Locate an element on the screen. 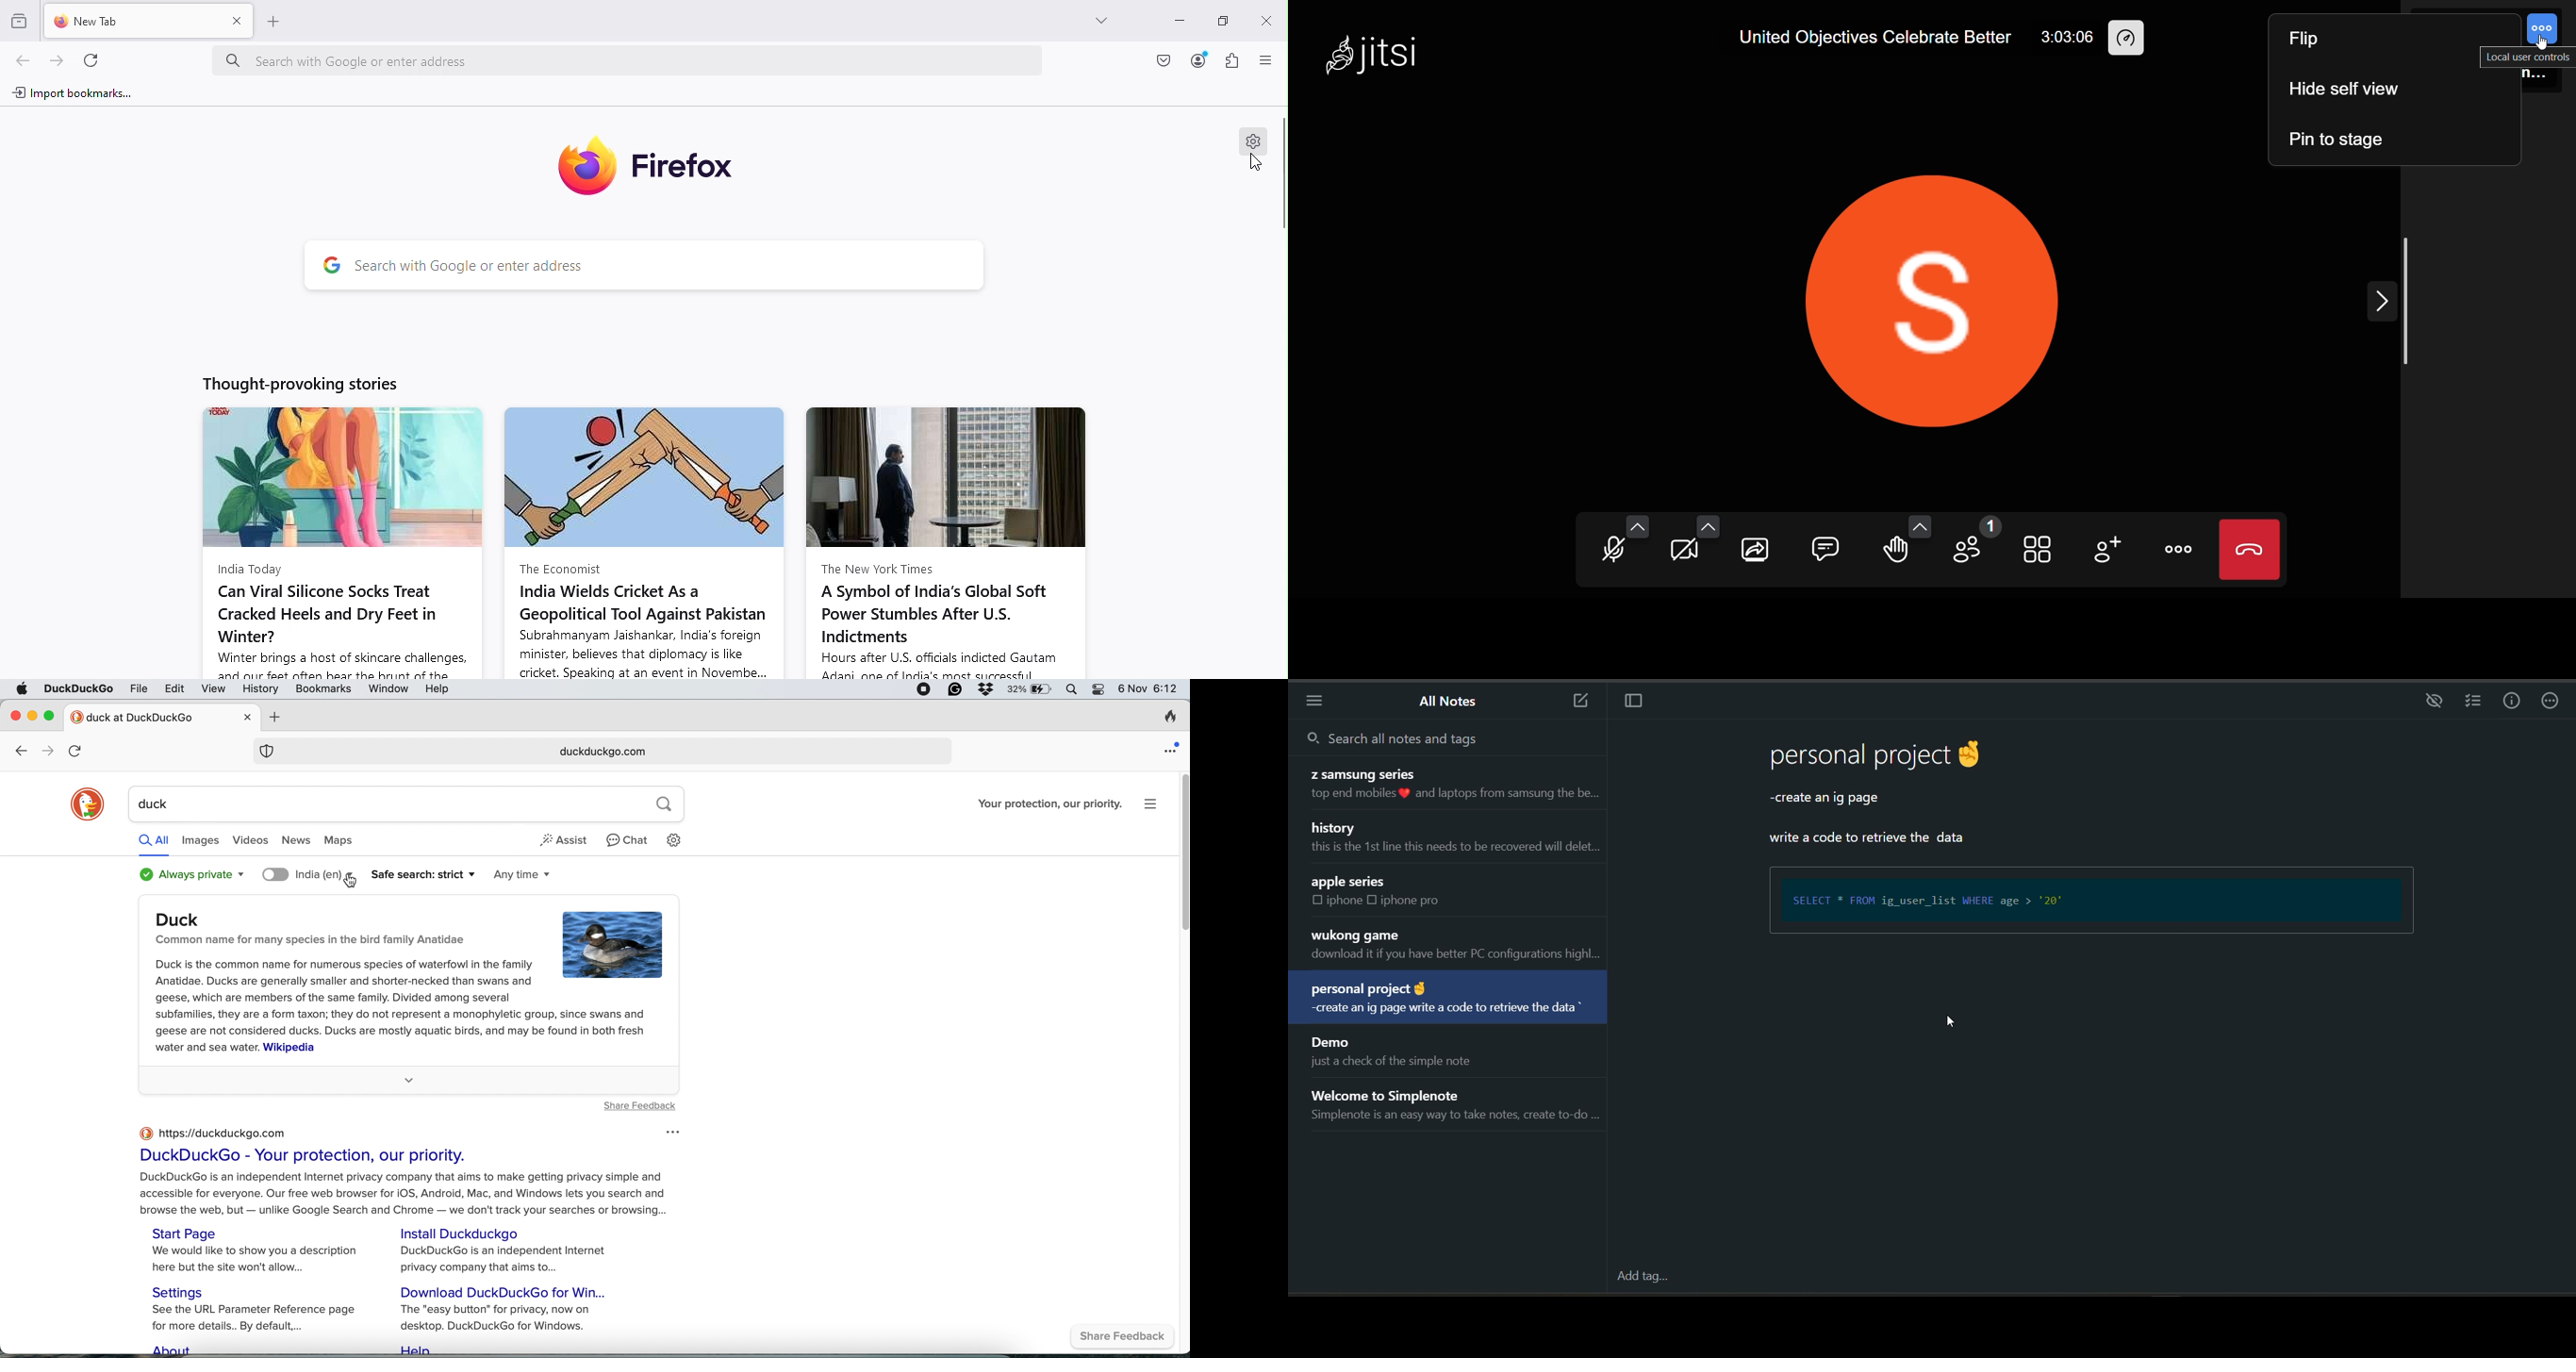  vertical scroll bar is located at coordinates (1181, 854).